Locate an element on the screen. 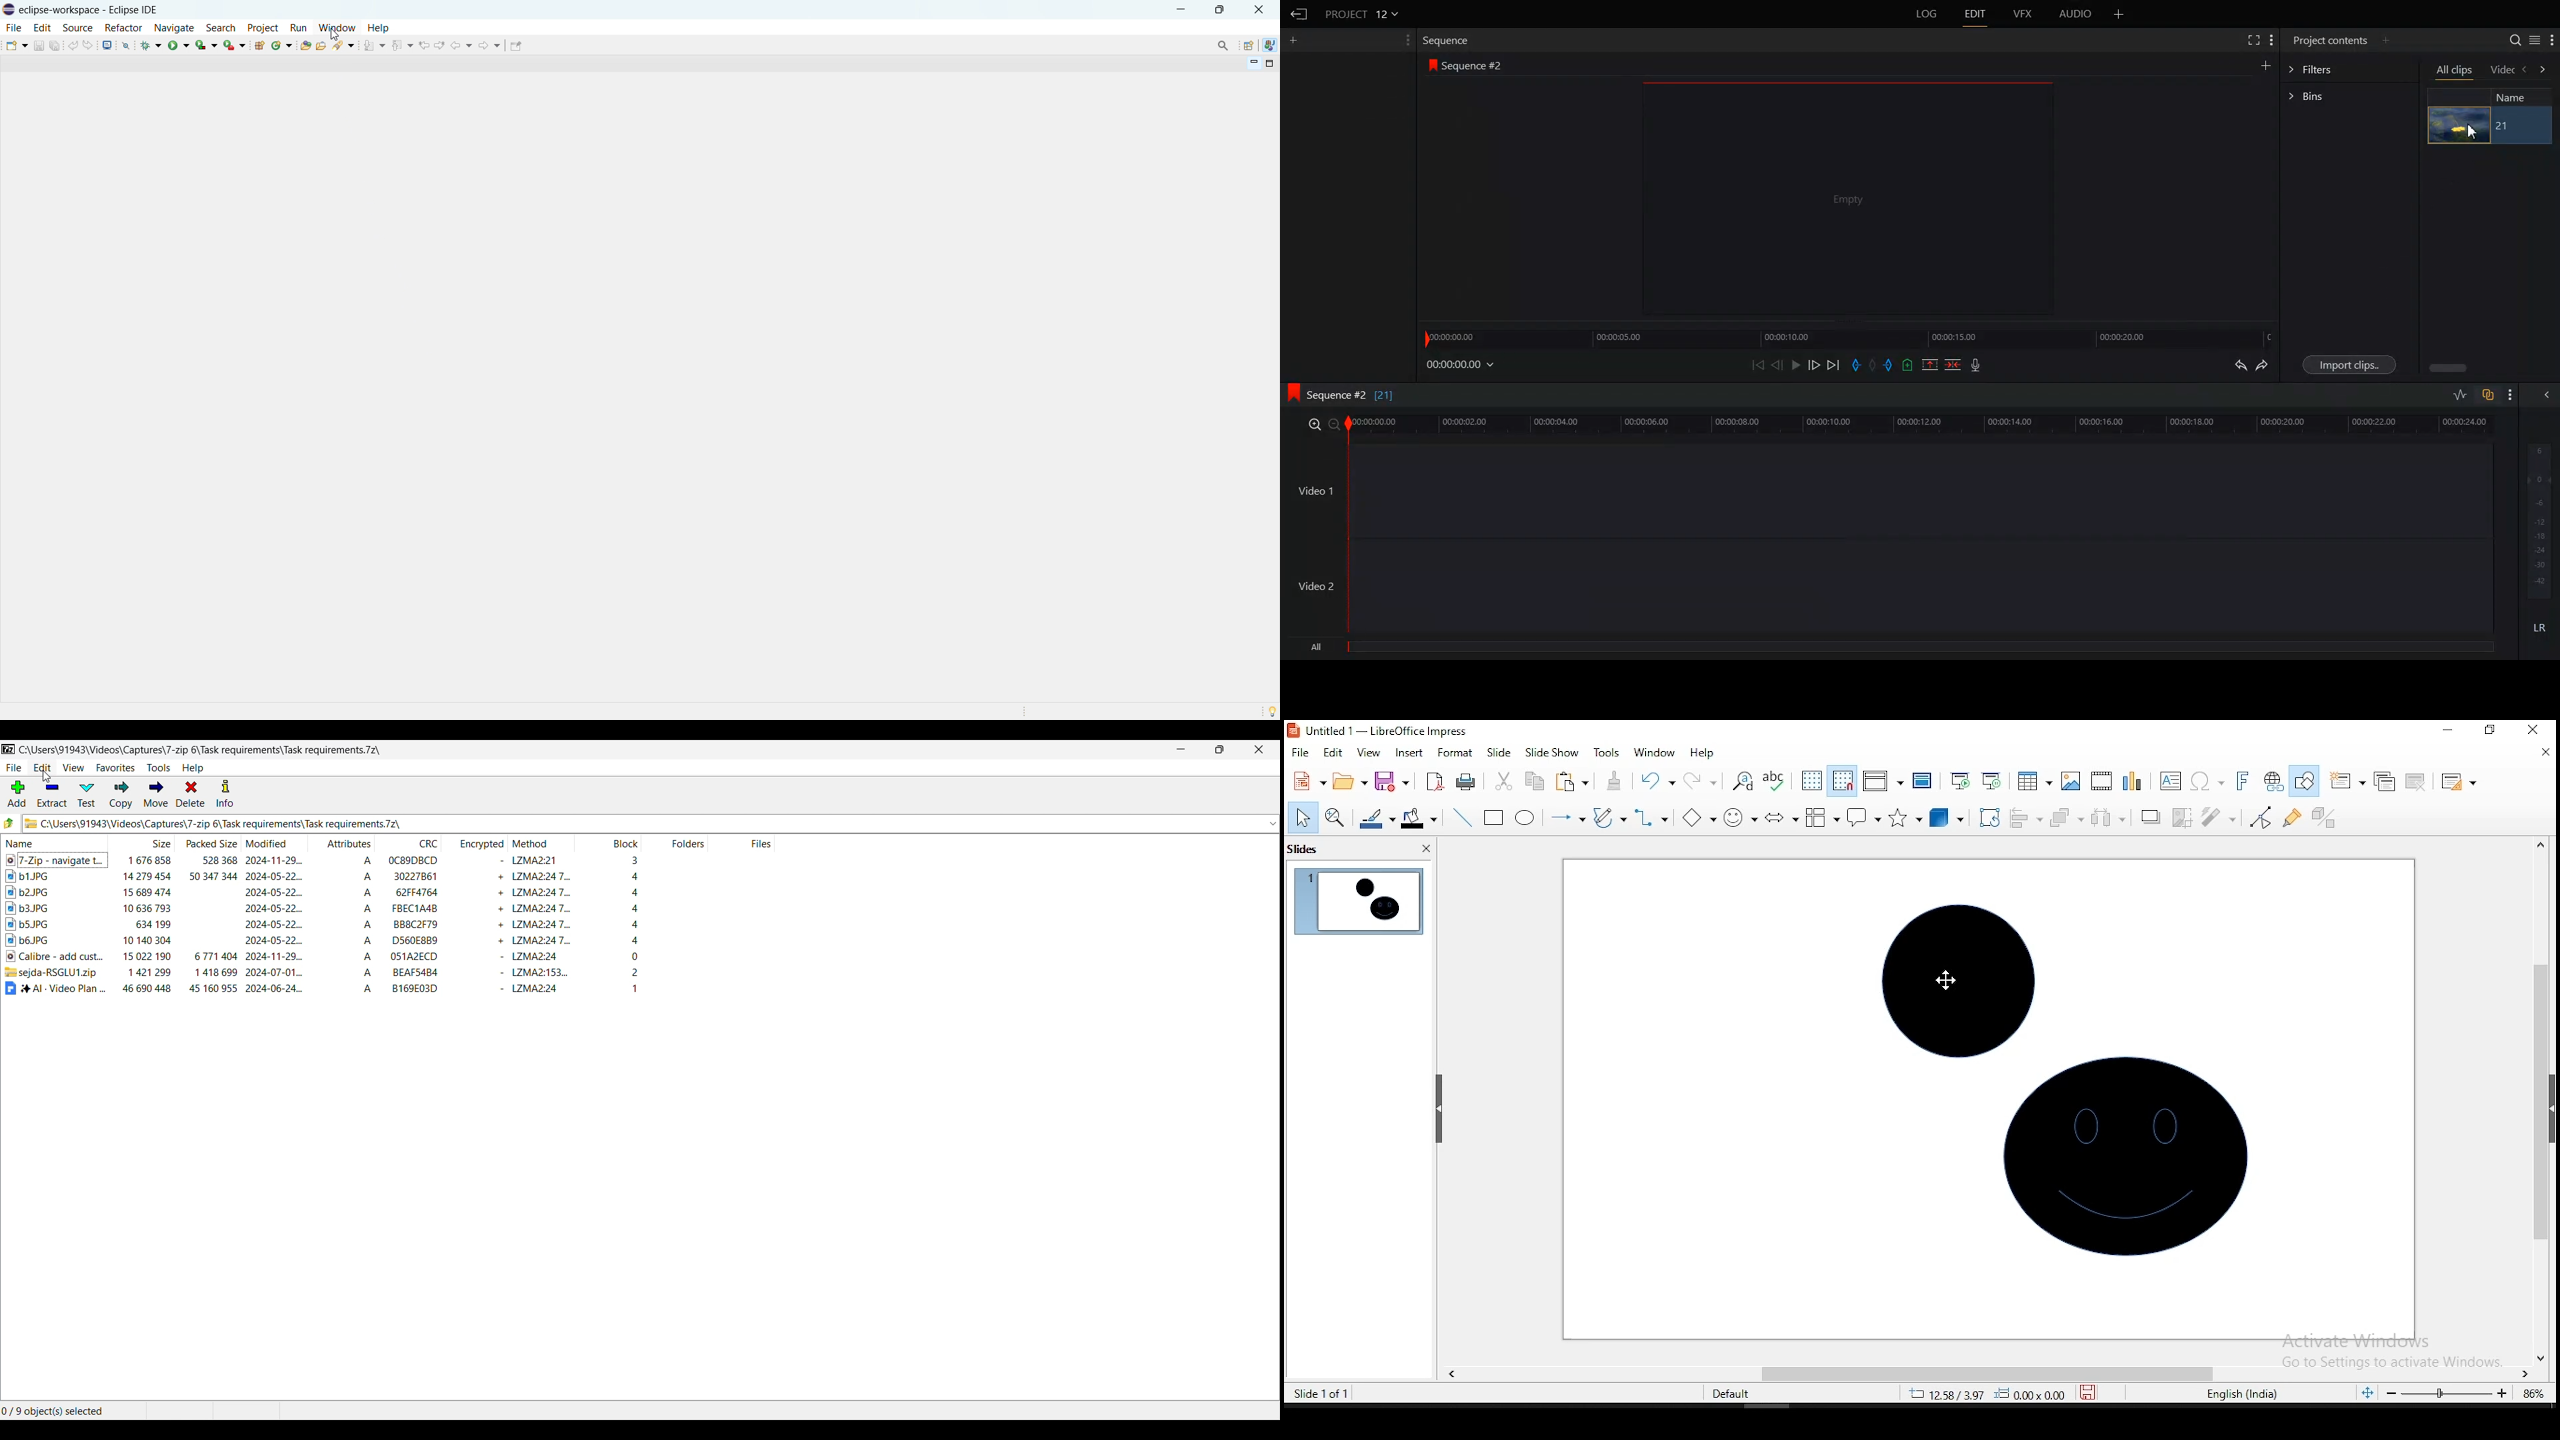 The image size is (2576, 1456). edit is located at coordinates (1335, 753).